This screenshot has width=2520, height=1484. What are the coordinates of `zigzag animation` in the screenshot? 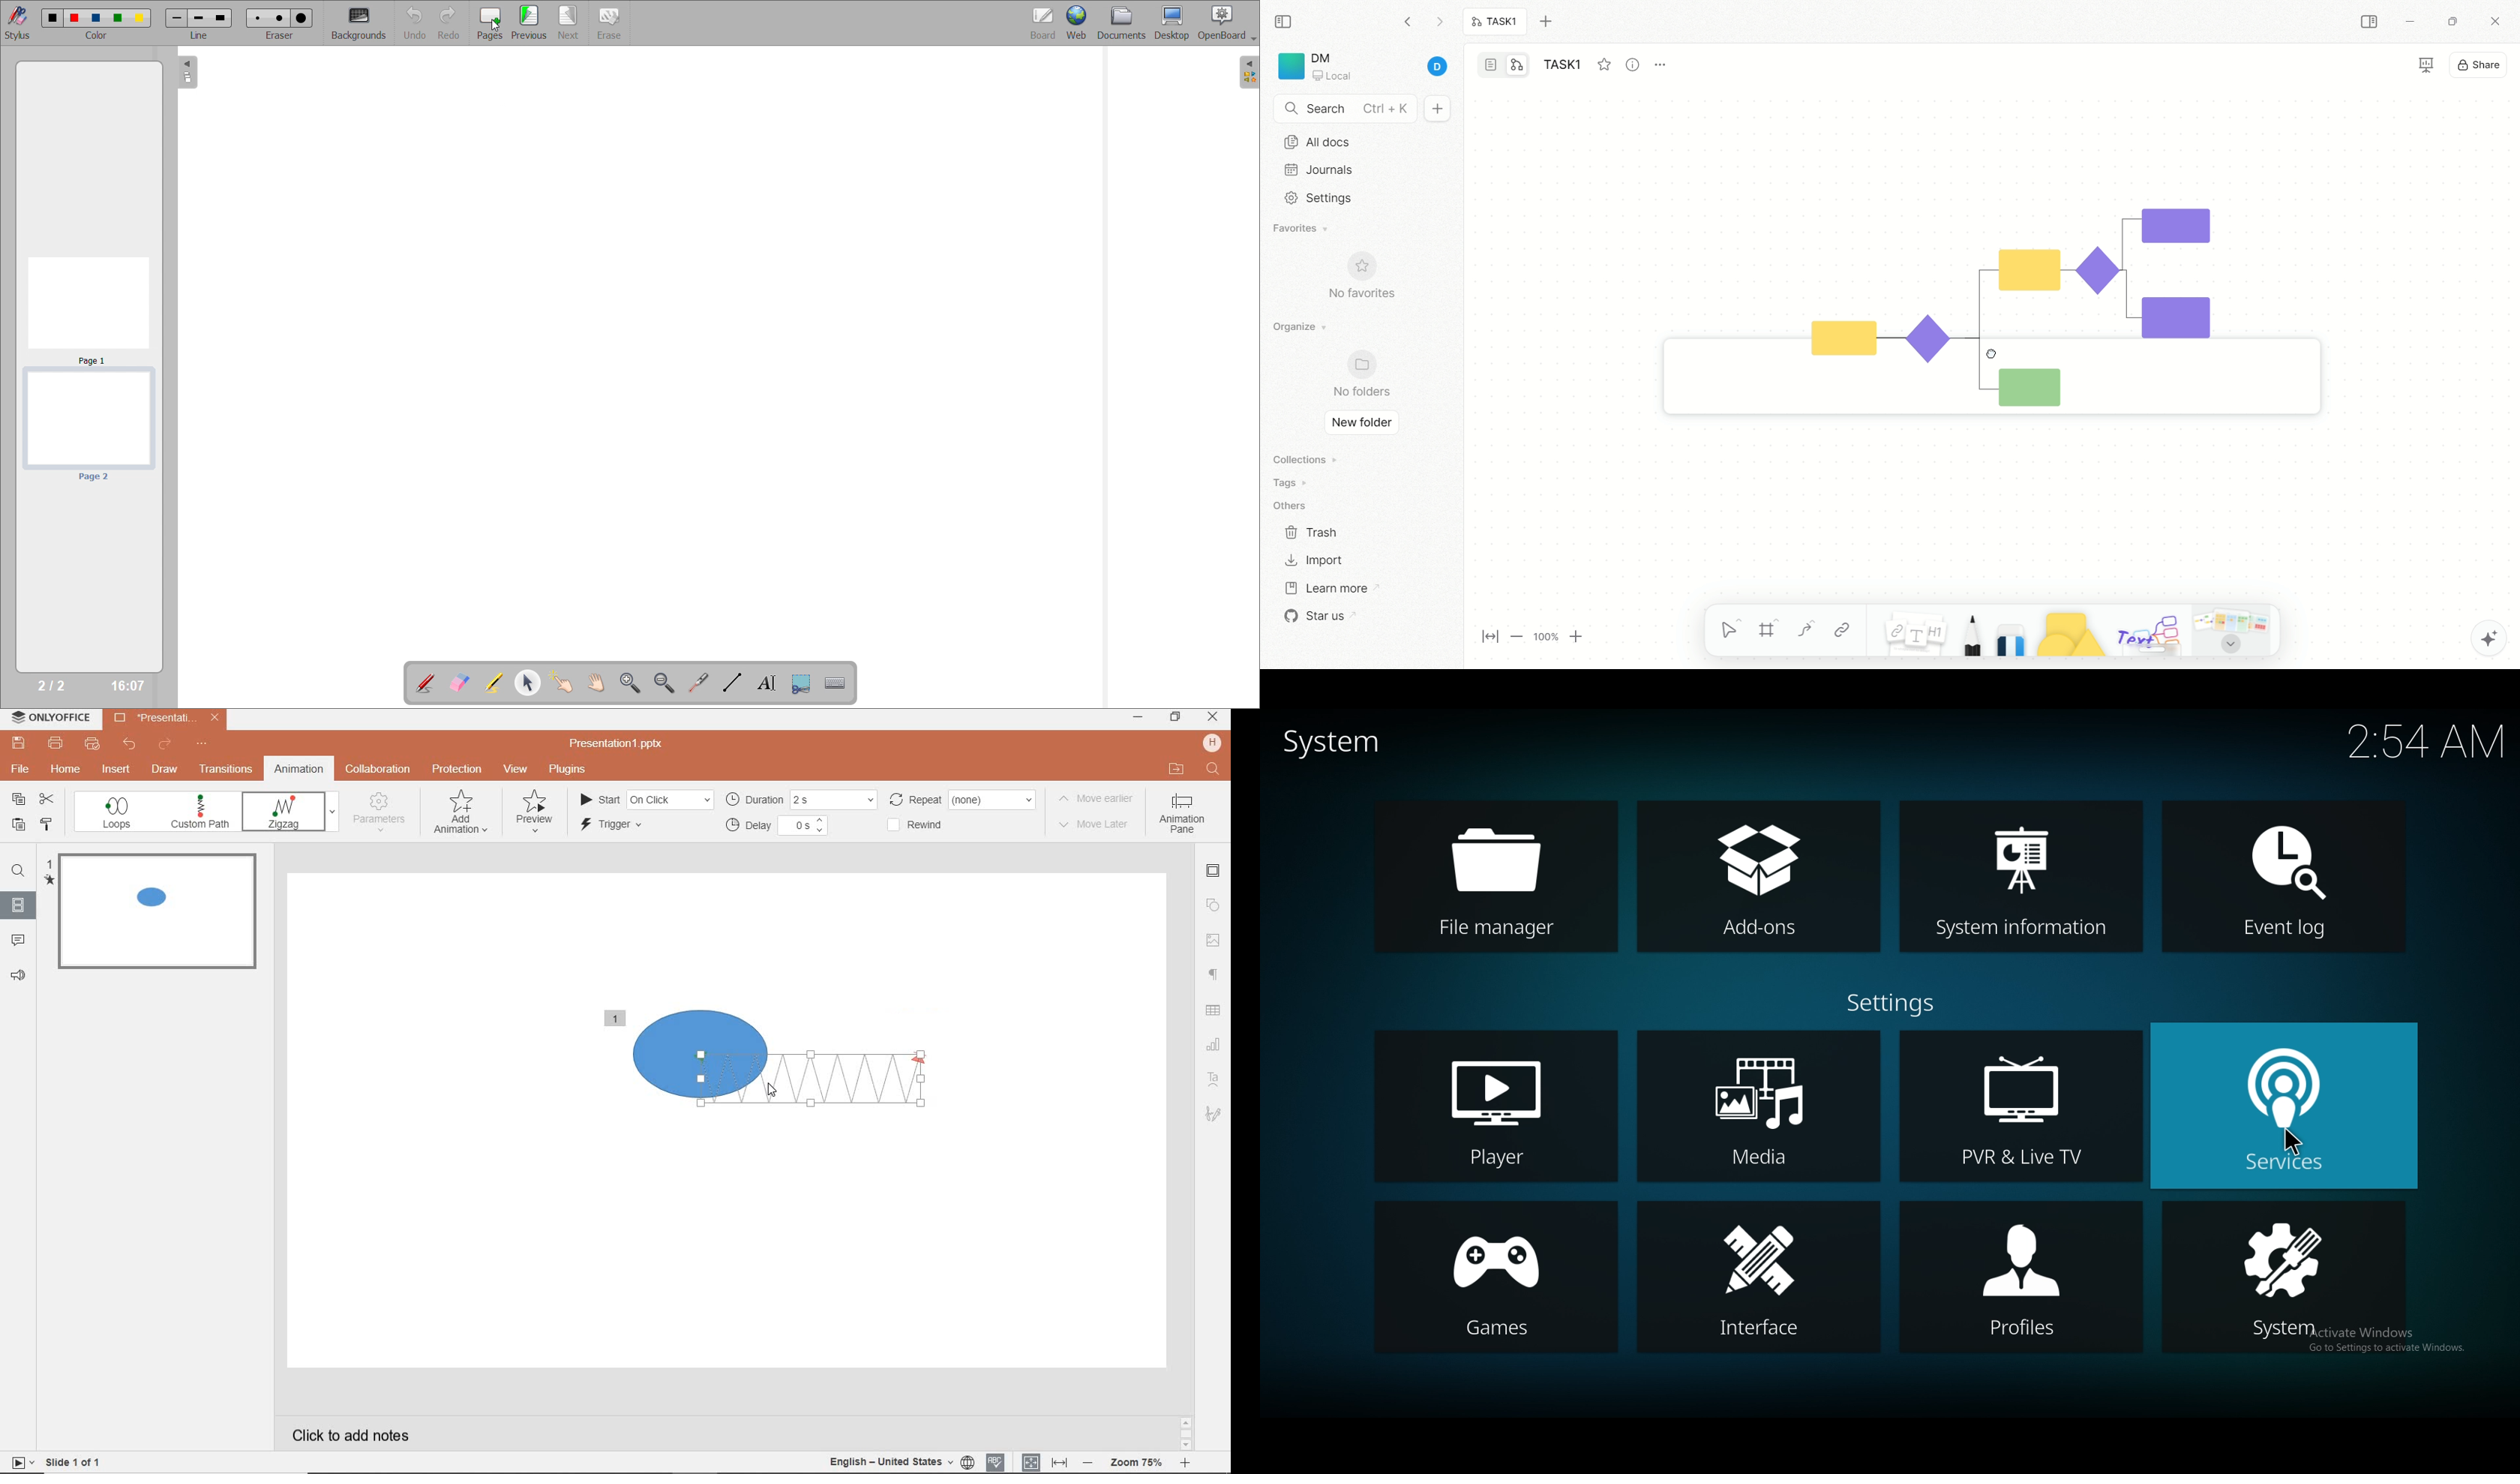 It's located at (808, 1080).